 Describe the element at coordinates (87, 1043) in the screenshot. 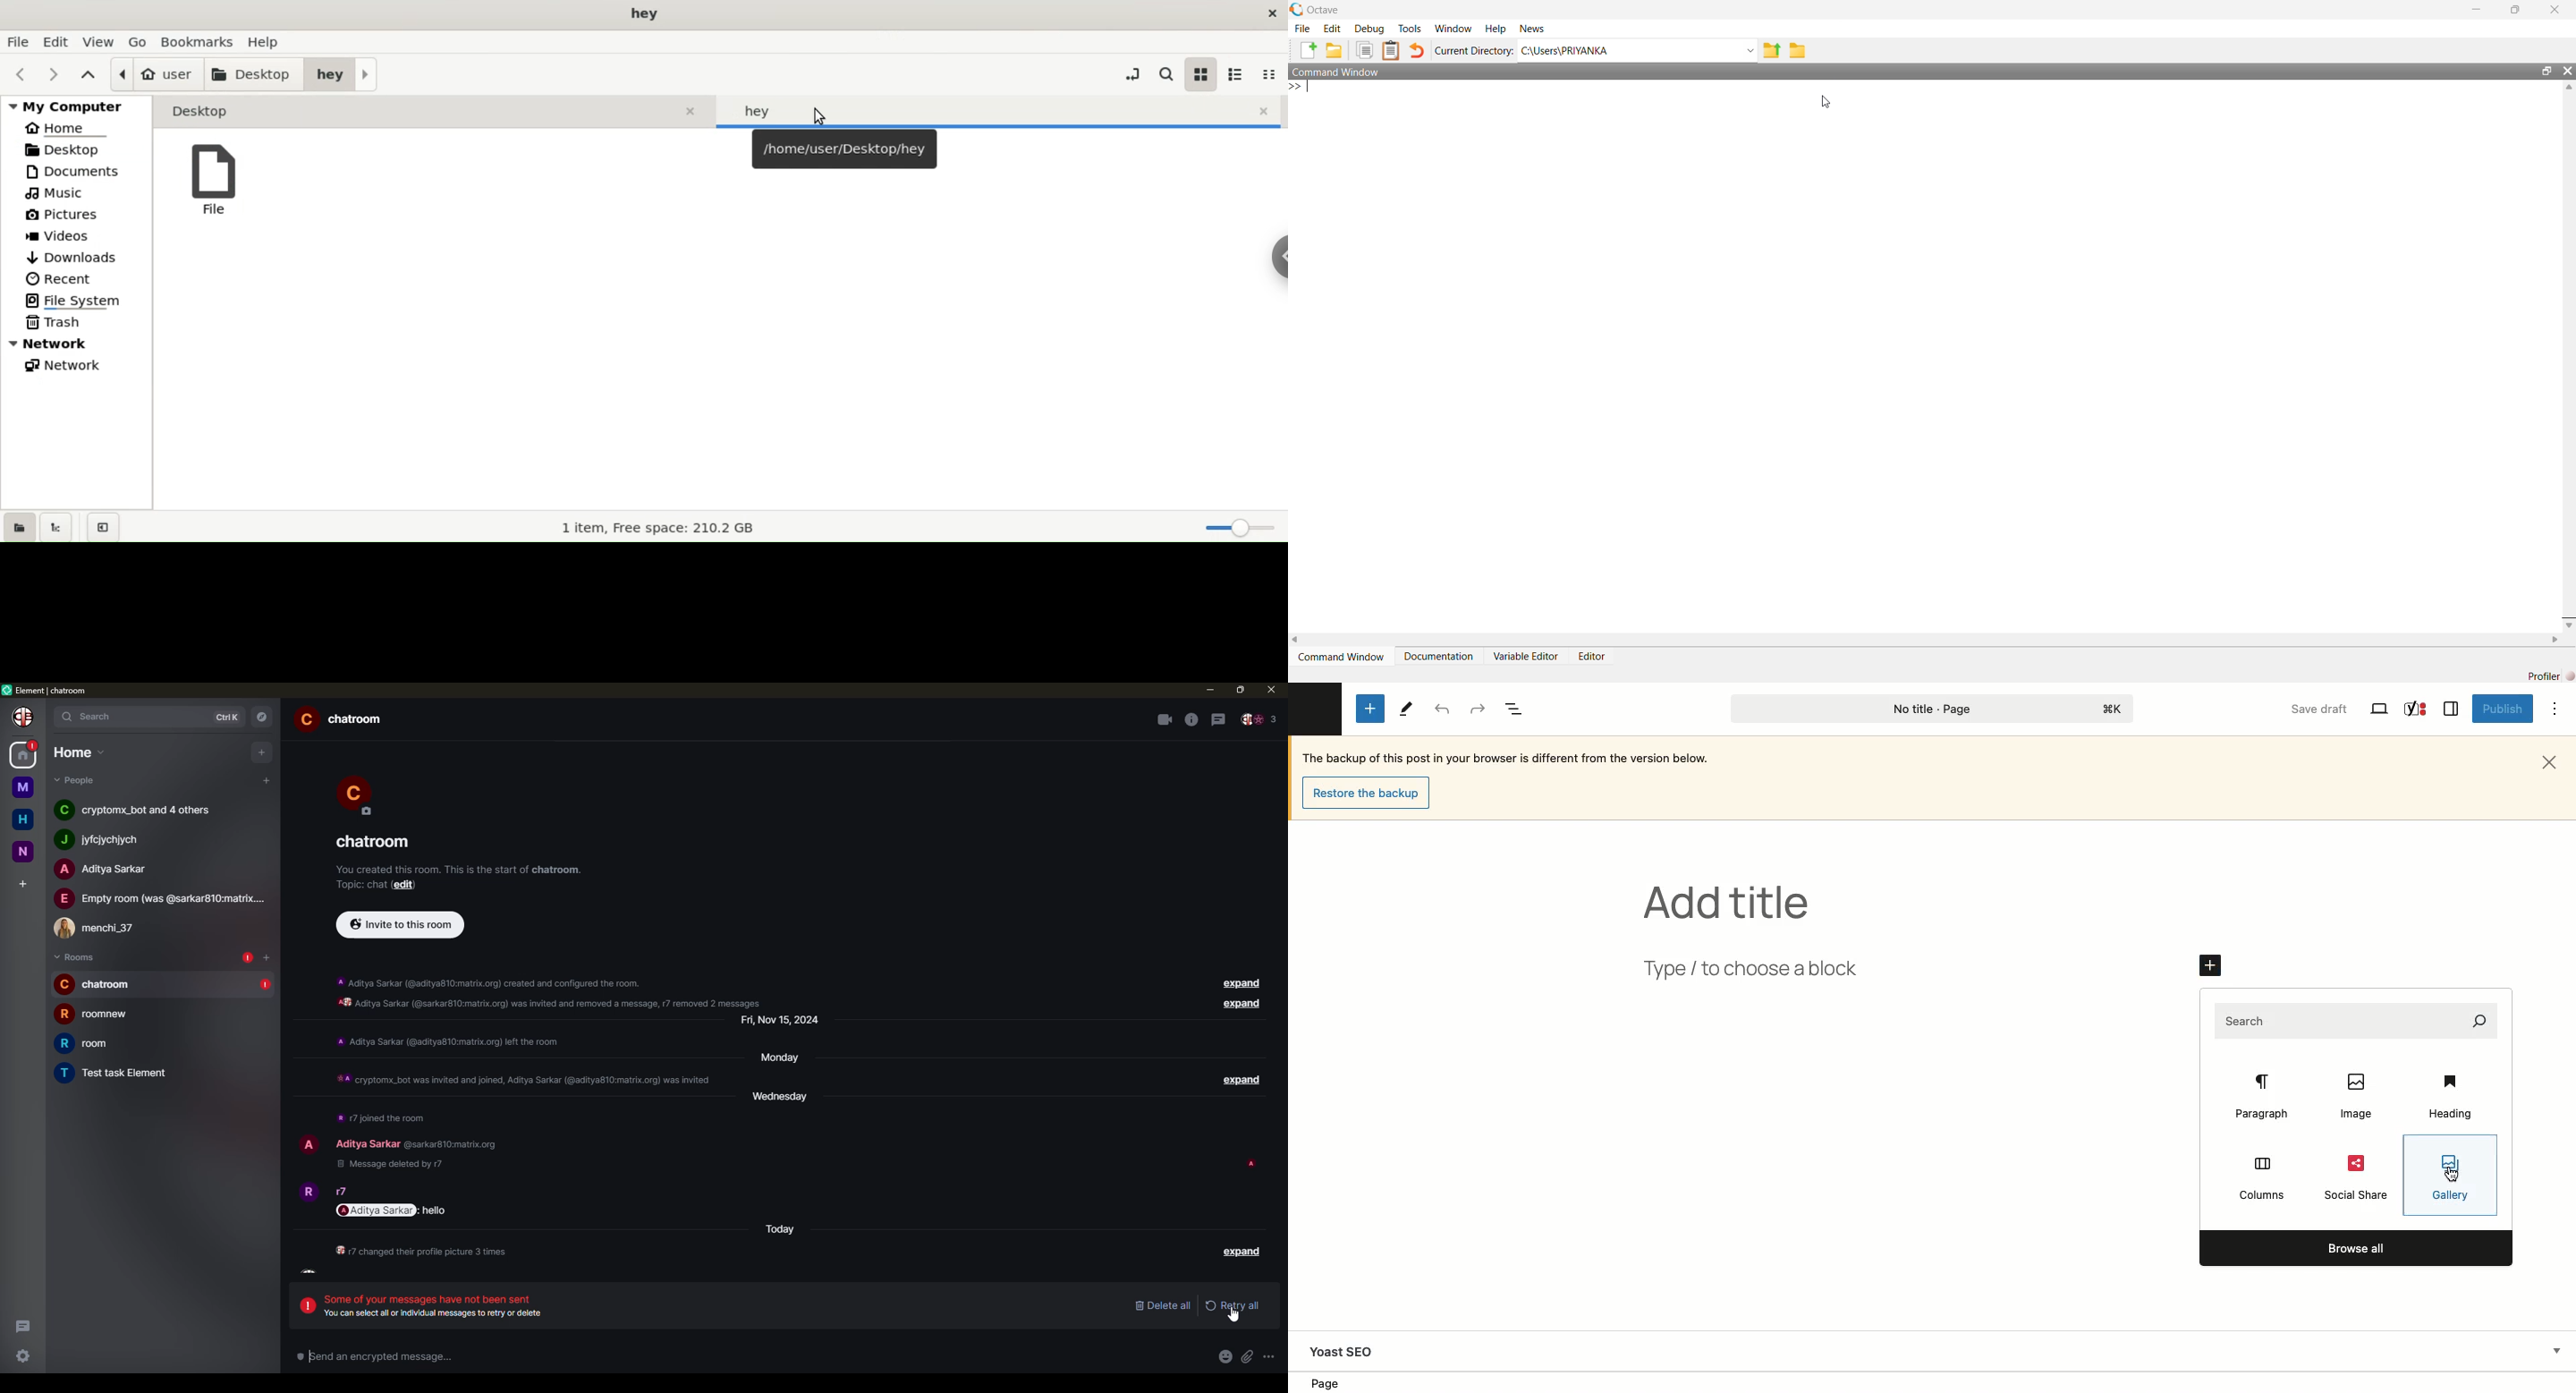

I see `room` at that location.